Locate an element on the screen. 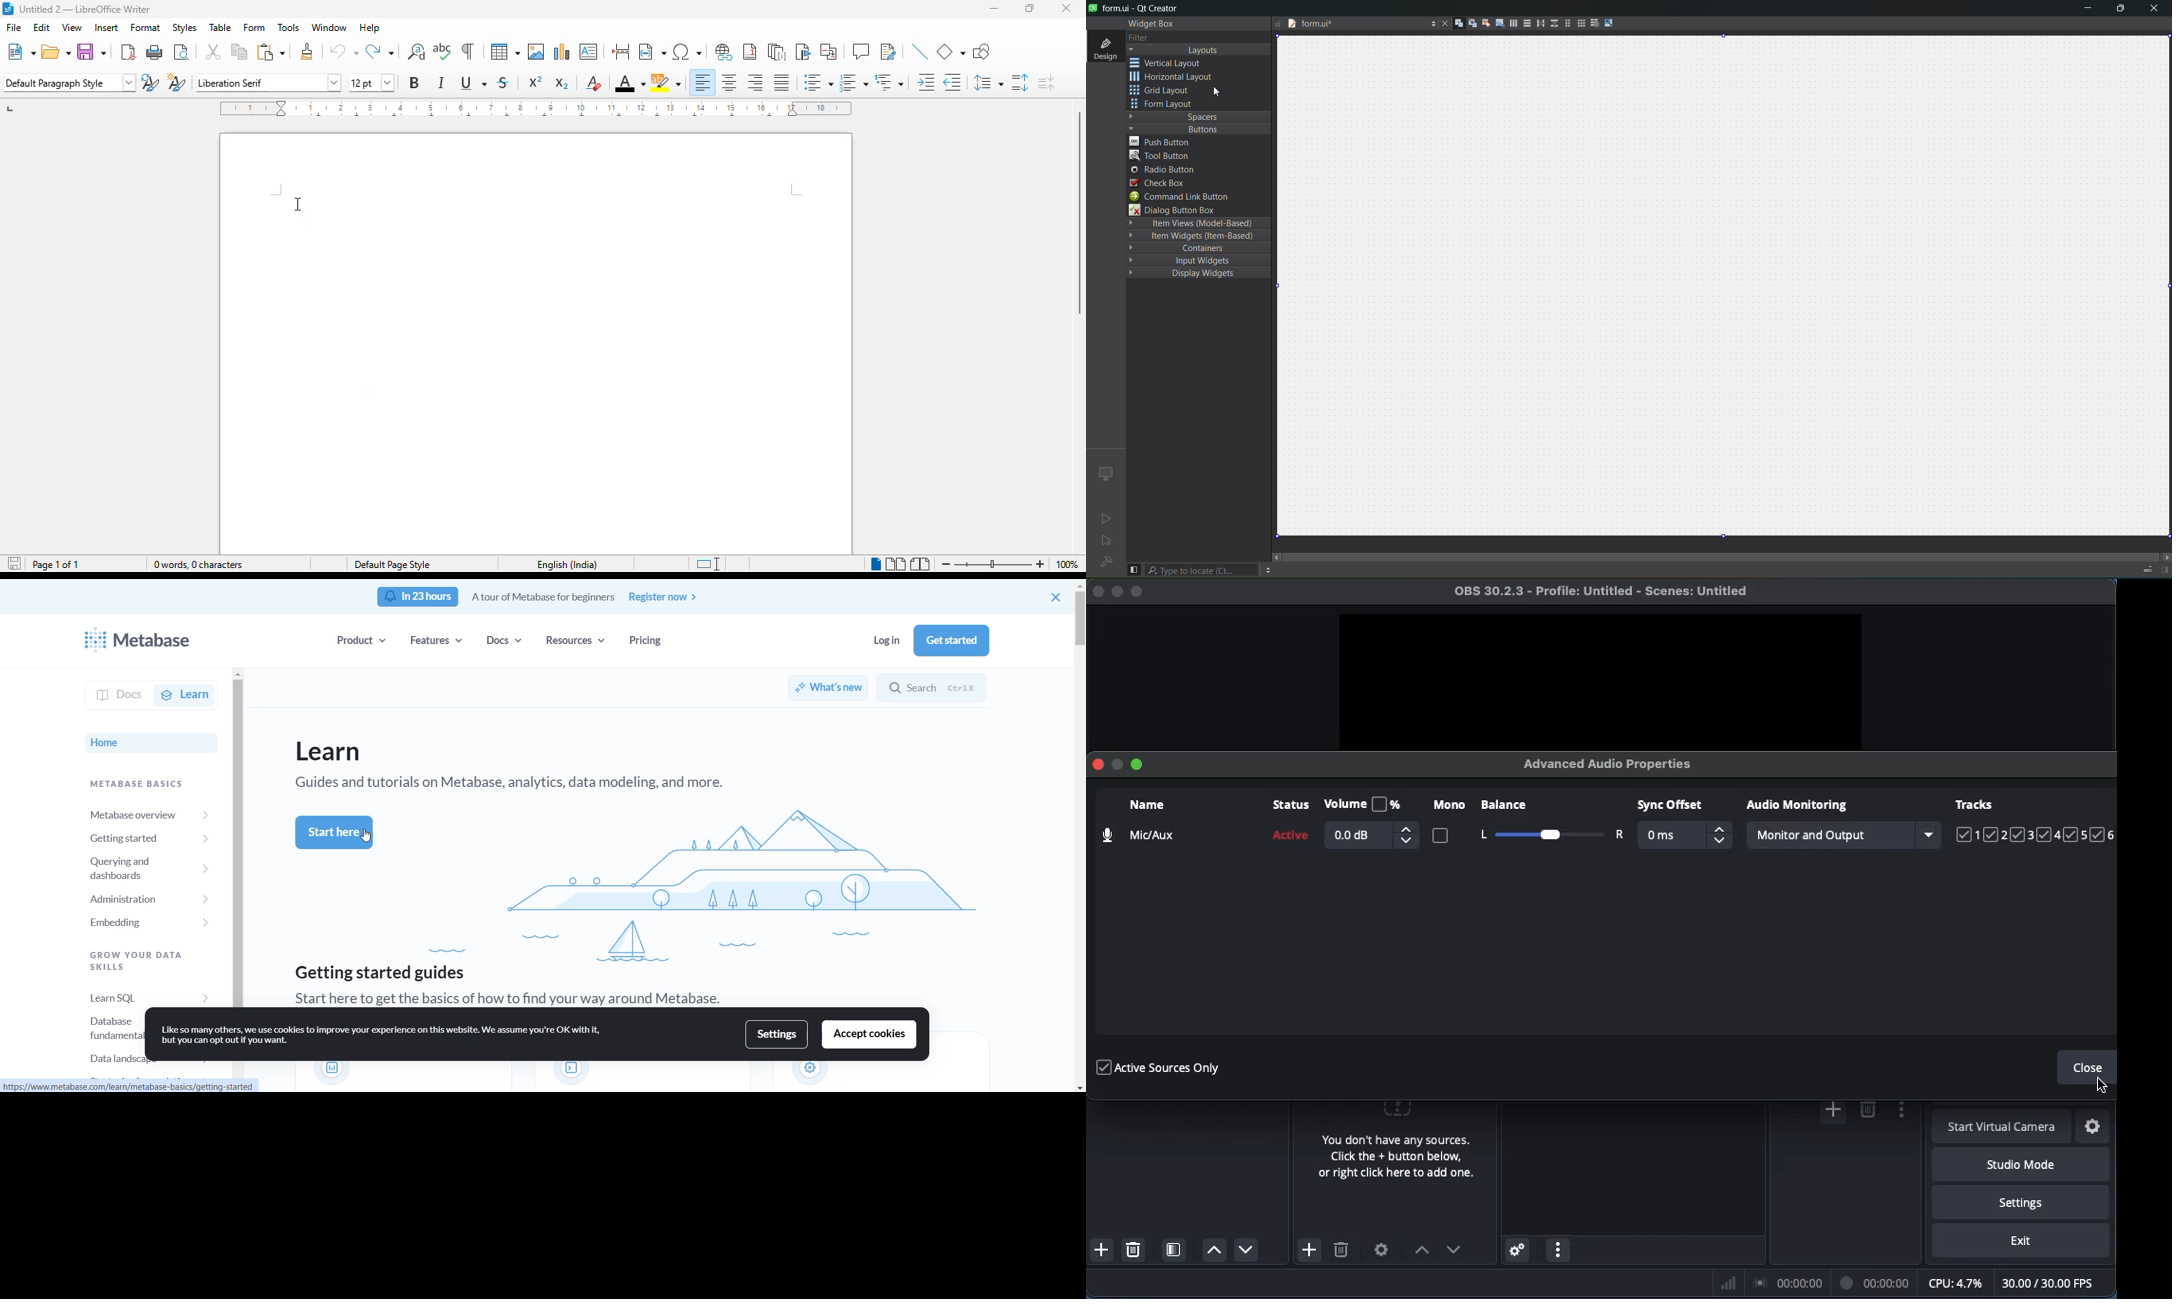  Balance is located at coordinates (1543, 808).